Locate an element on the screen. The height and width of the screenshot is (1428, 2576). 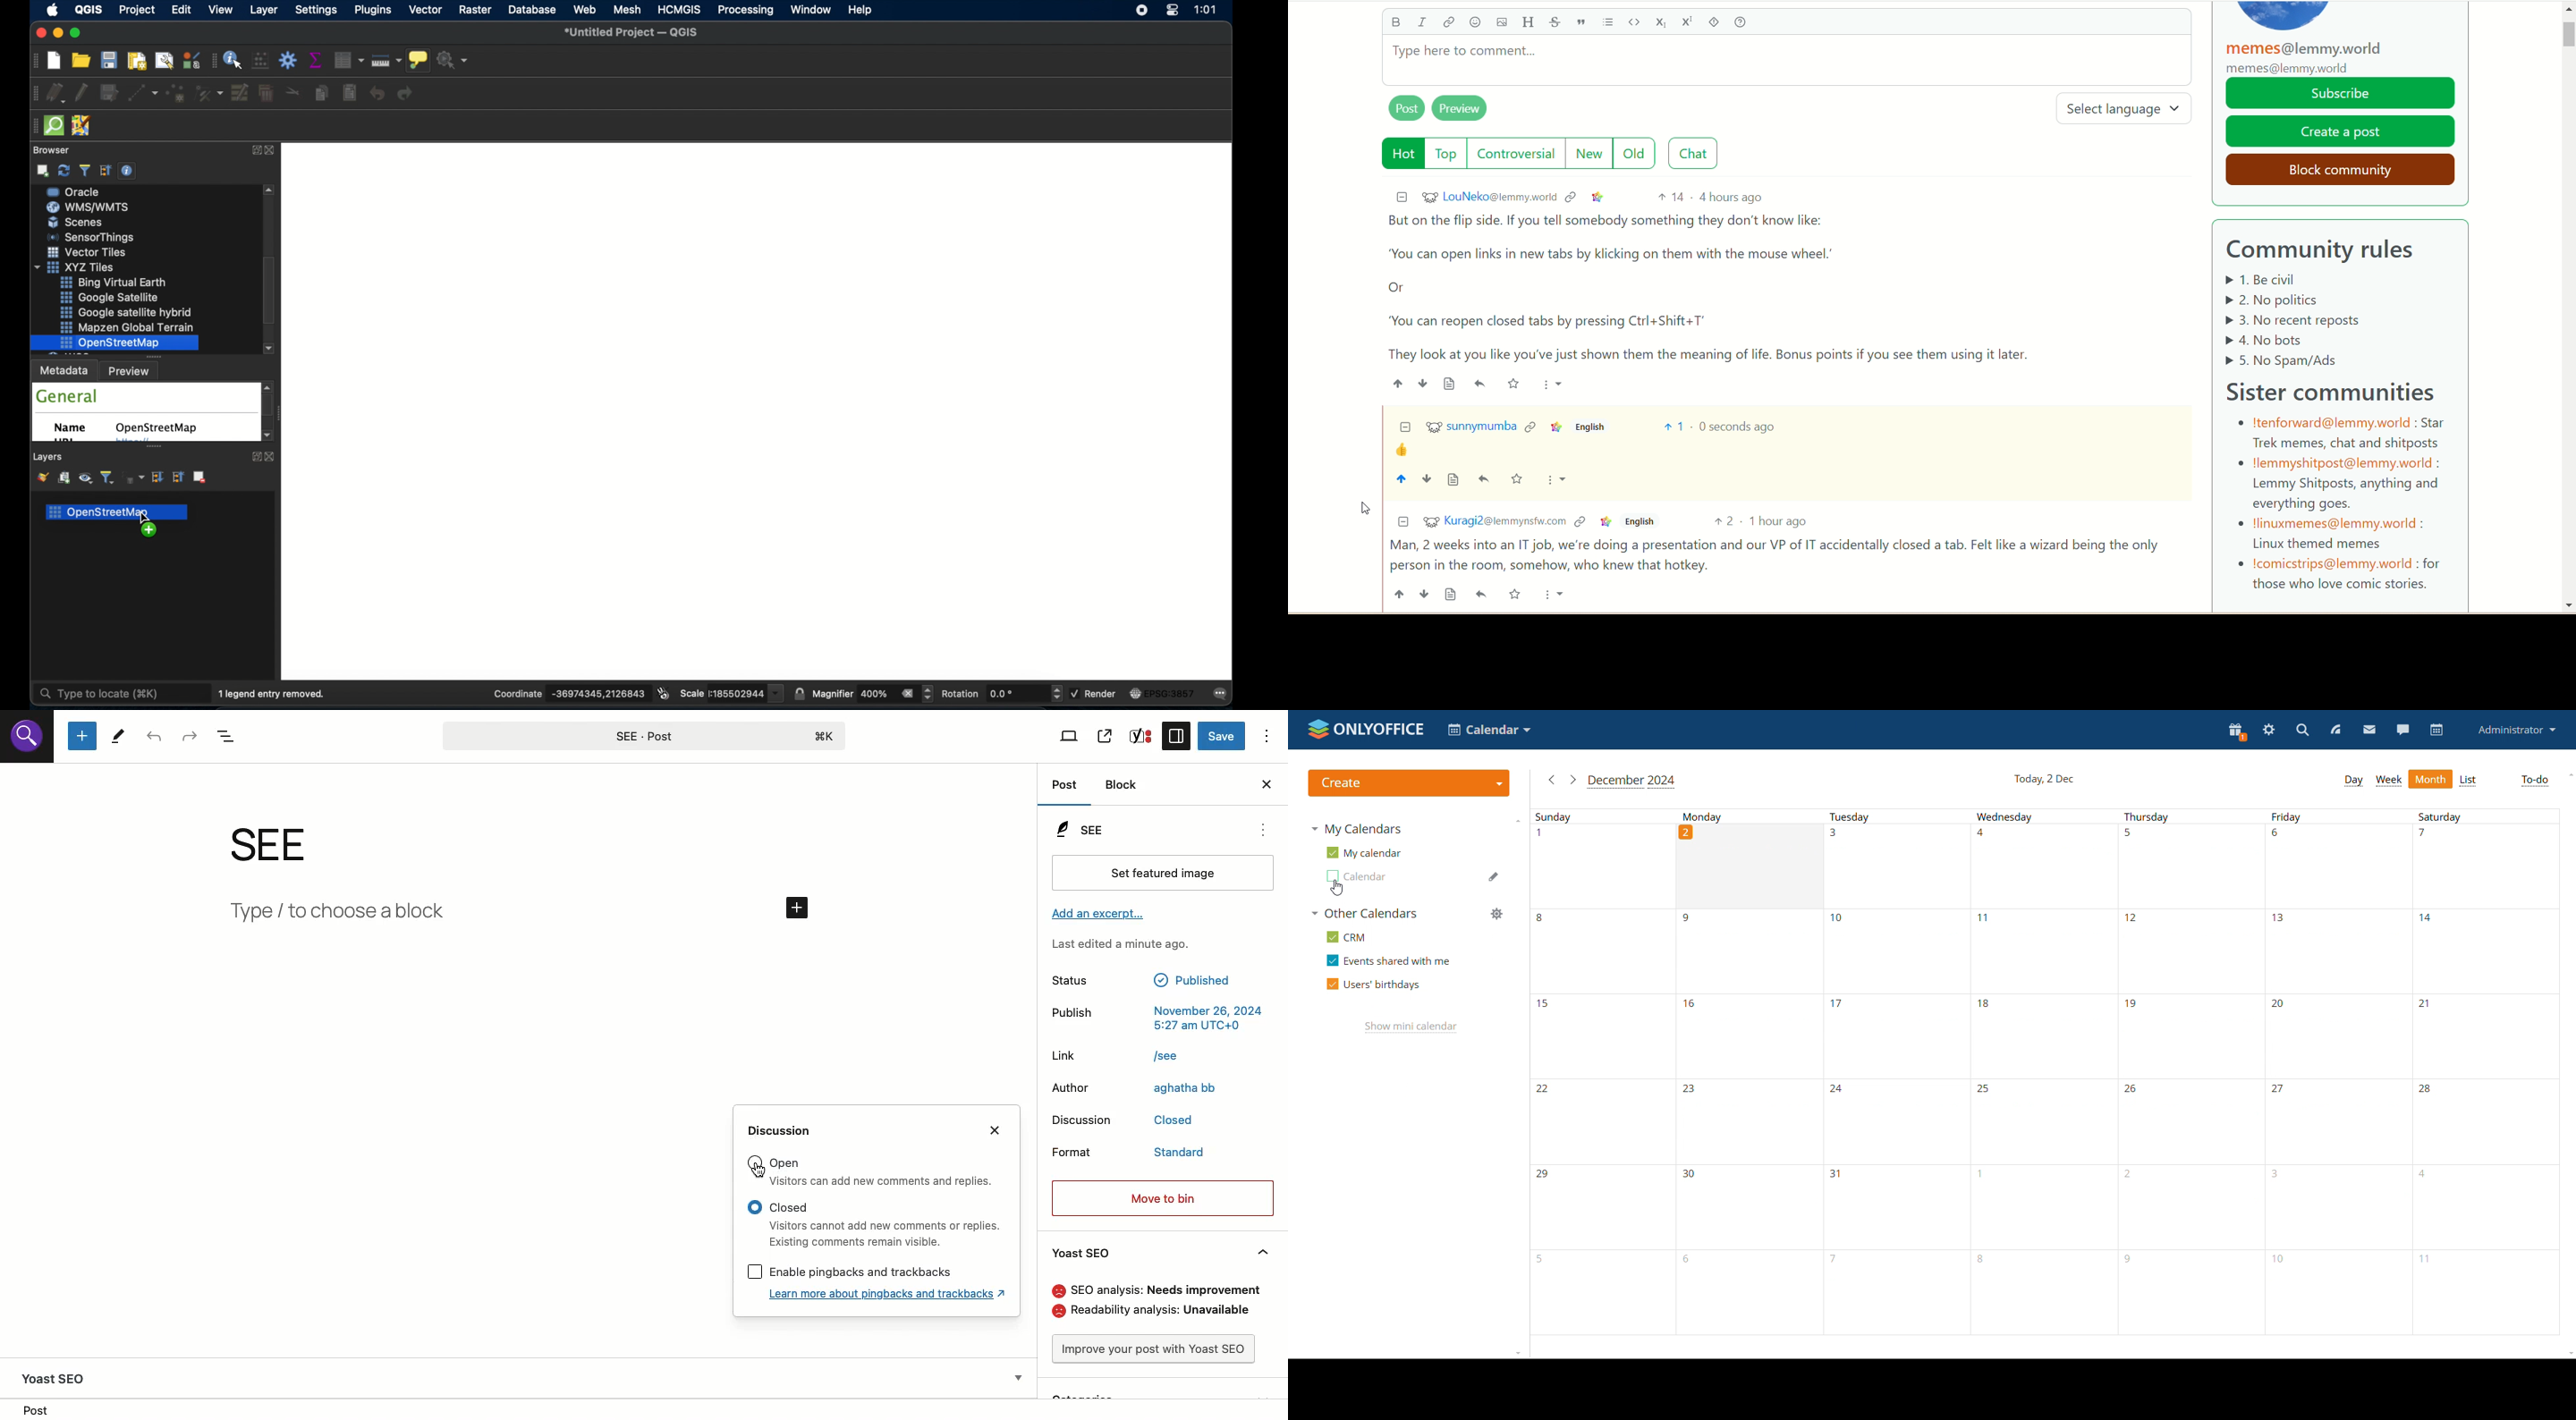
logo is located at coordinates (1366, 729).